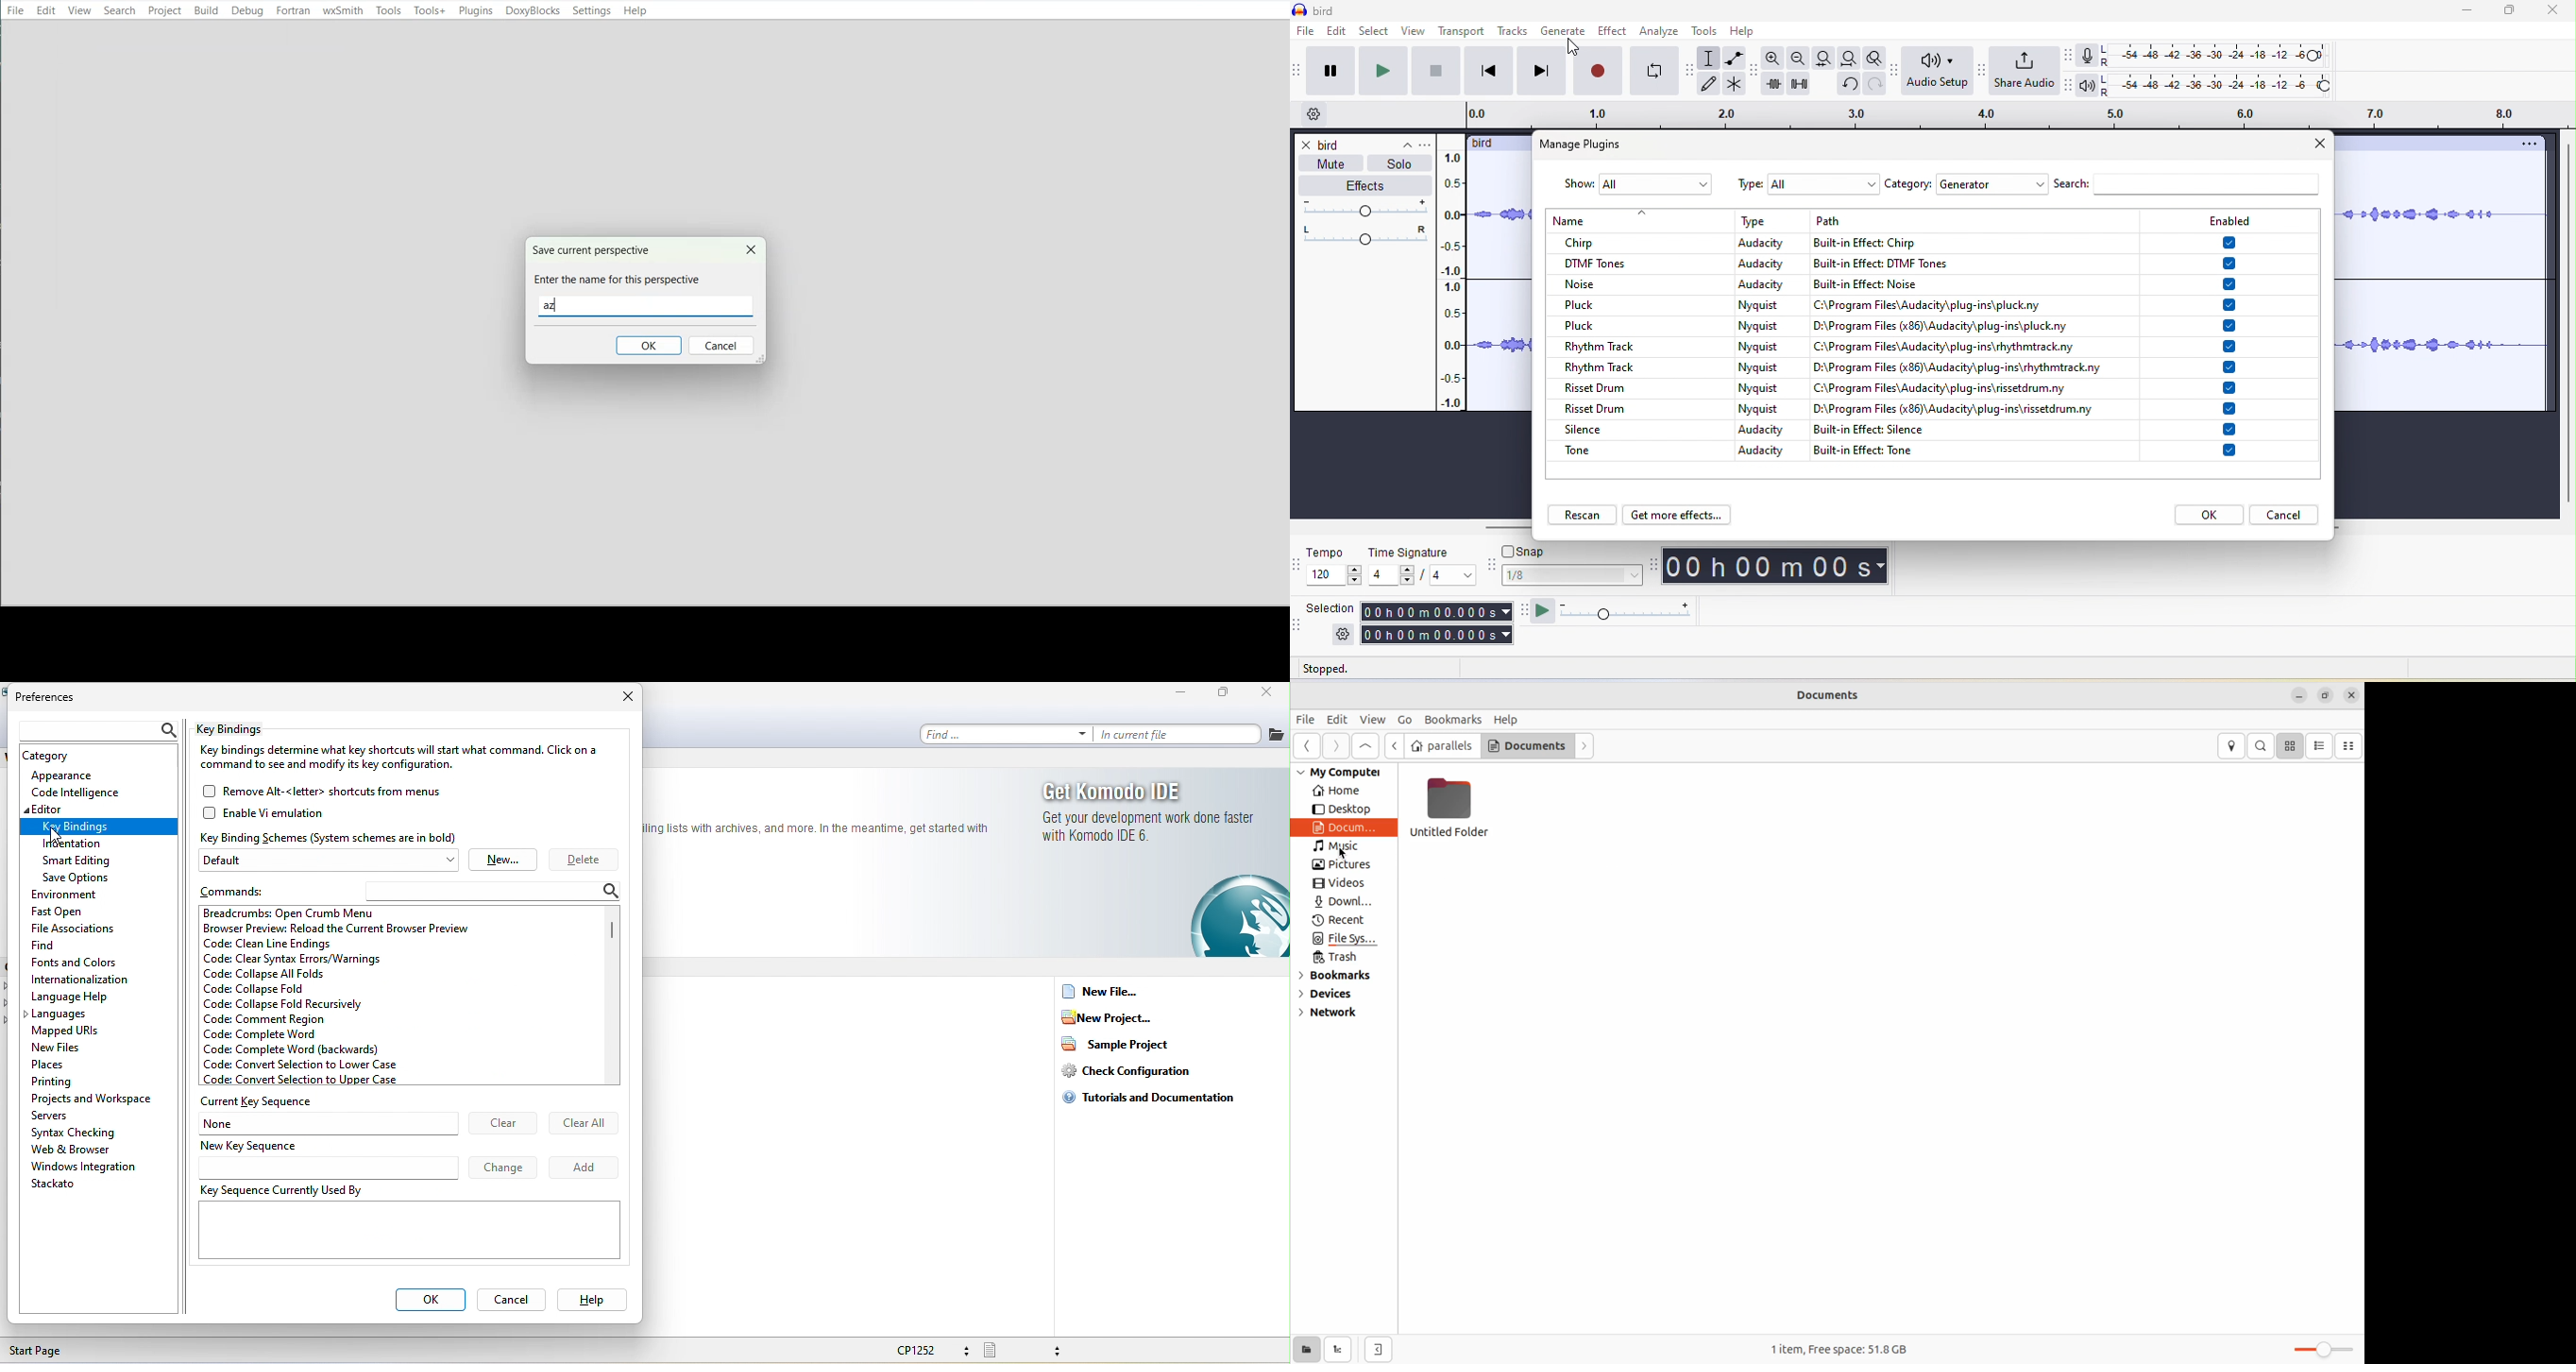 This screenshot has width=2576, height=1372. What do you see at coordinates (1616, 33) in the screenshot?
I see `effect` at bounding box center [1616, 33].